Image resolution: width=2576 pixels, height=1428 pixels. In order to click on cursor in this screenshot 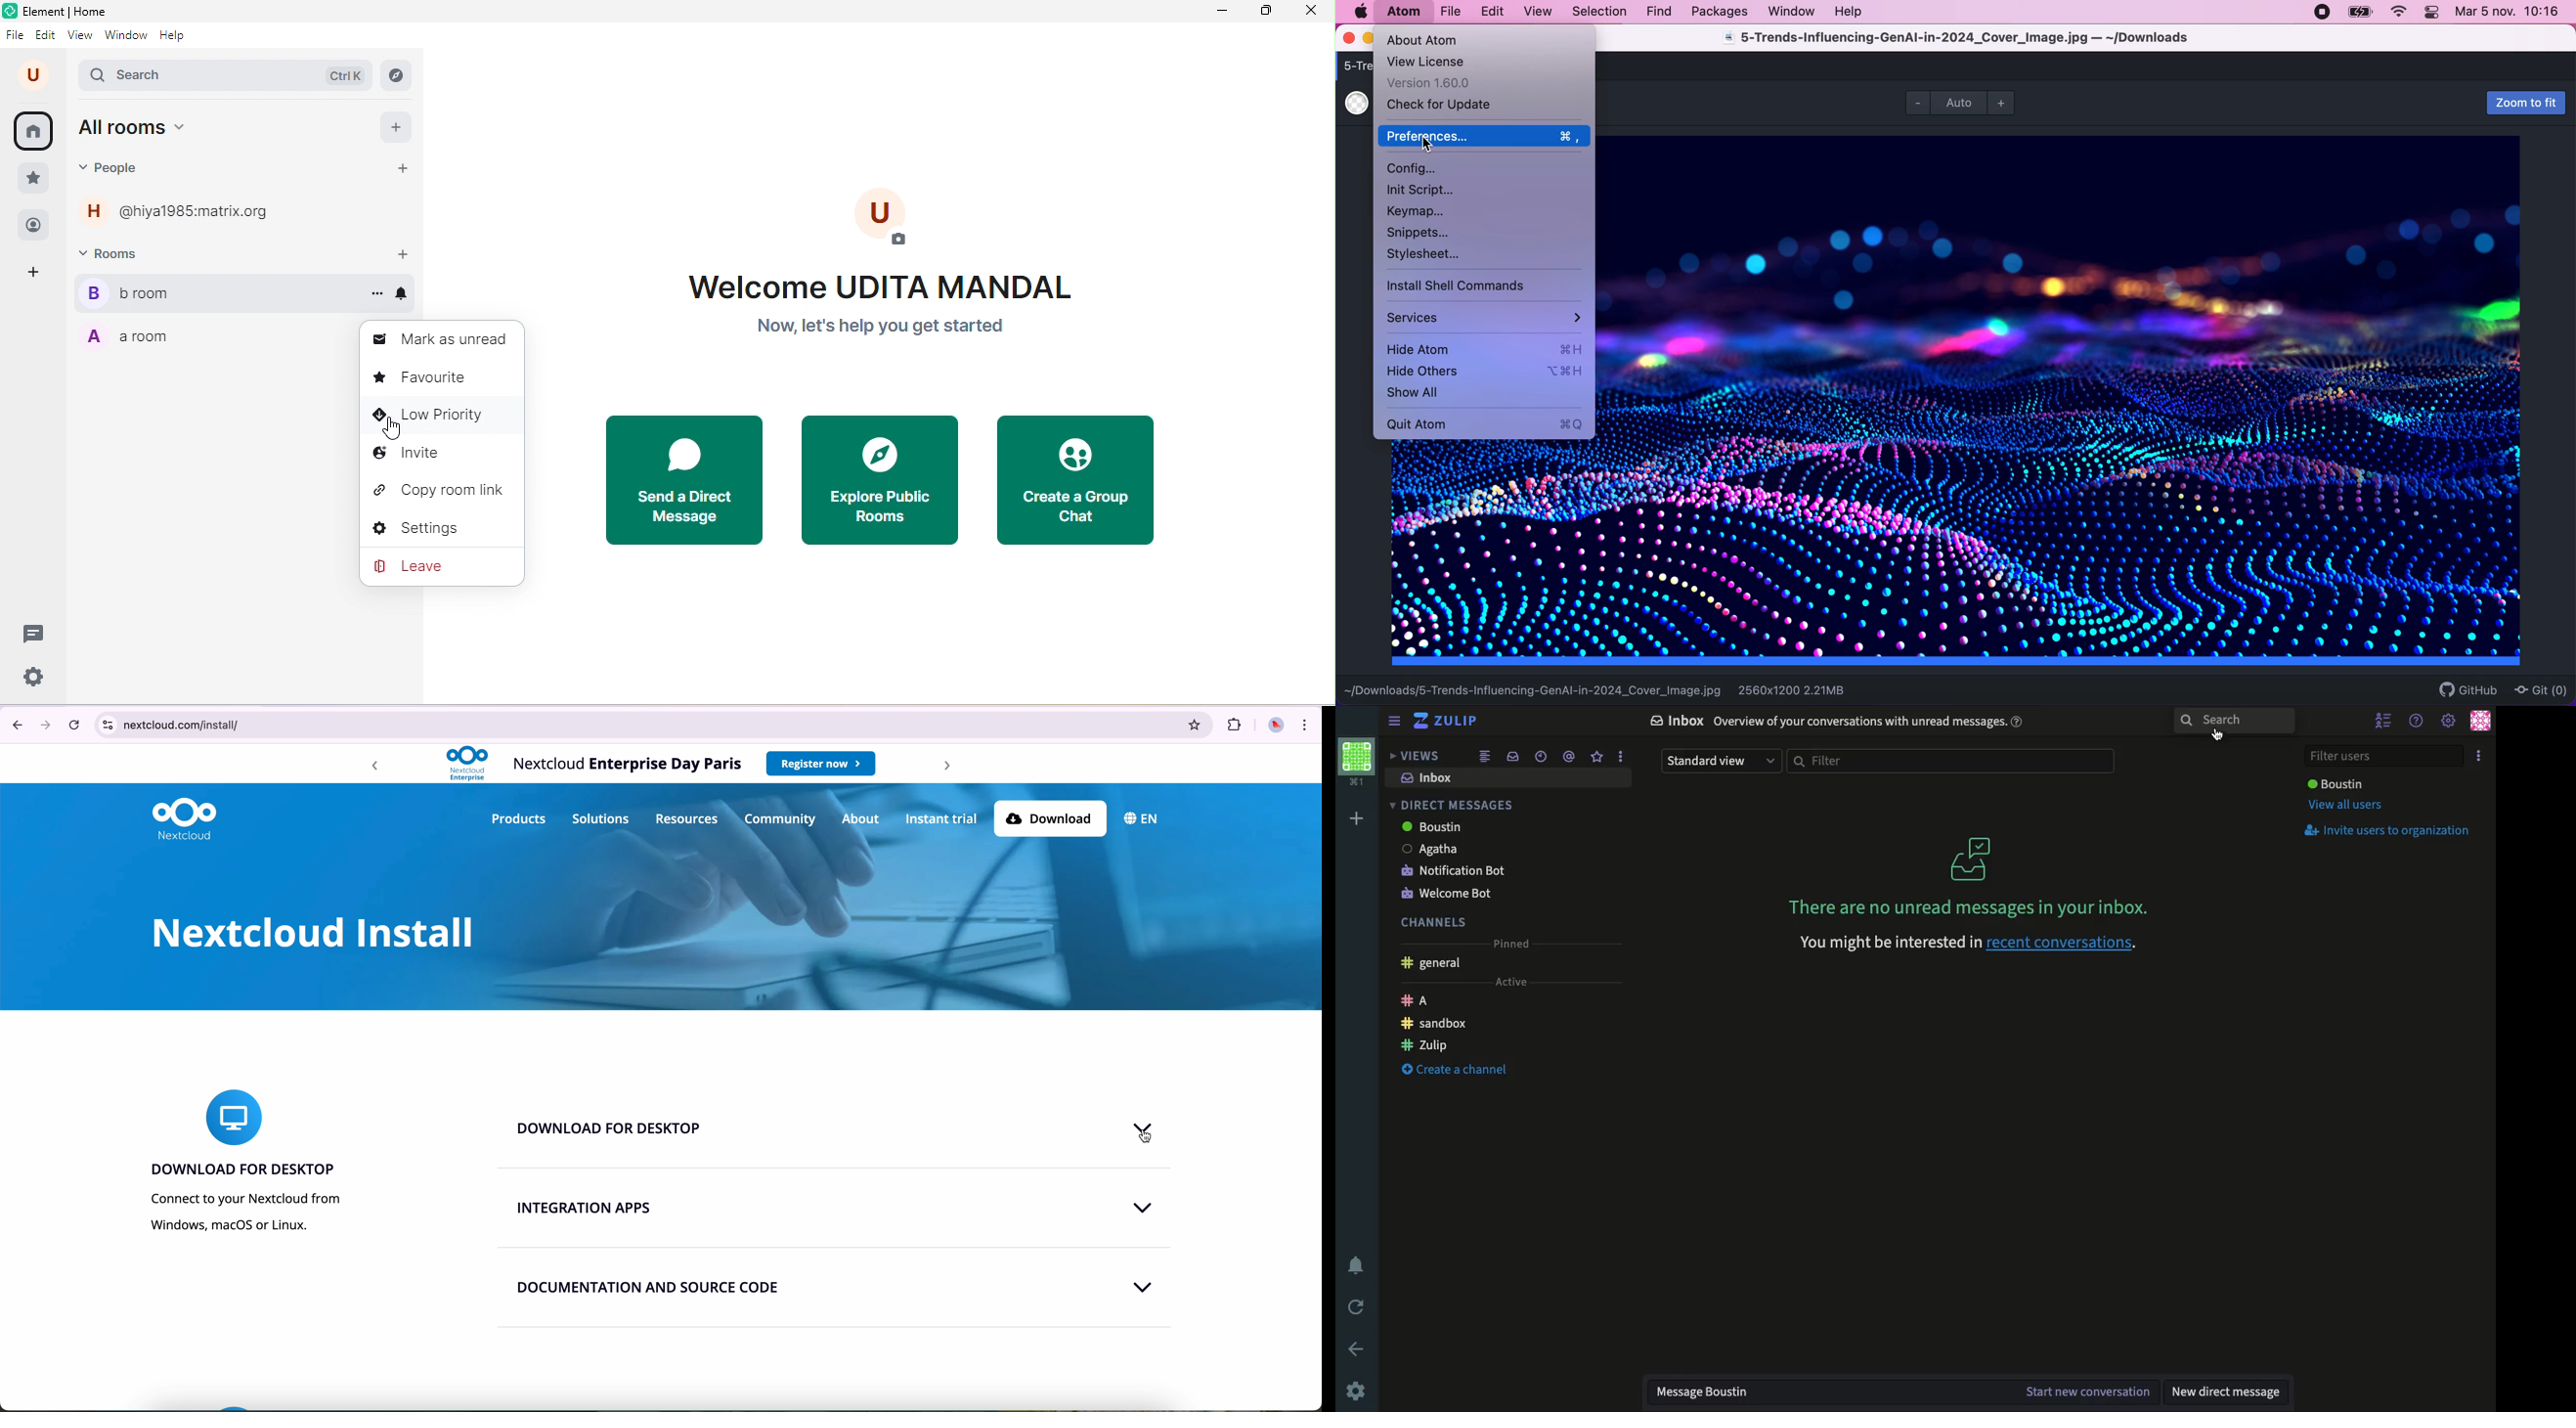, I will do `click(2218, 734)`.